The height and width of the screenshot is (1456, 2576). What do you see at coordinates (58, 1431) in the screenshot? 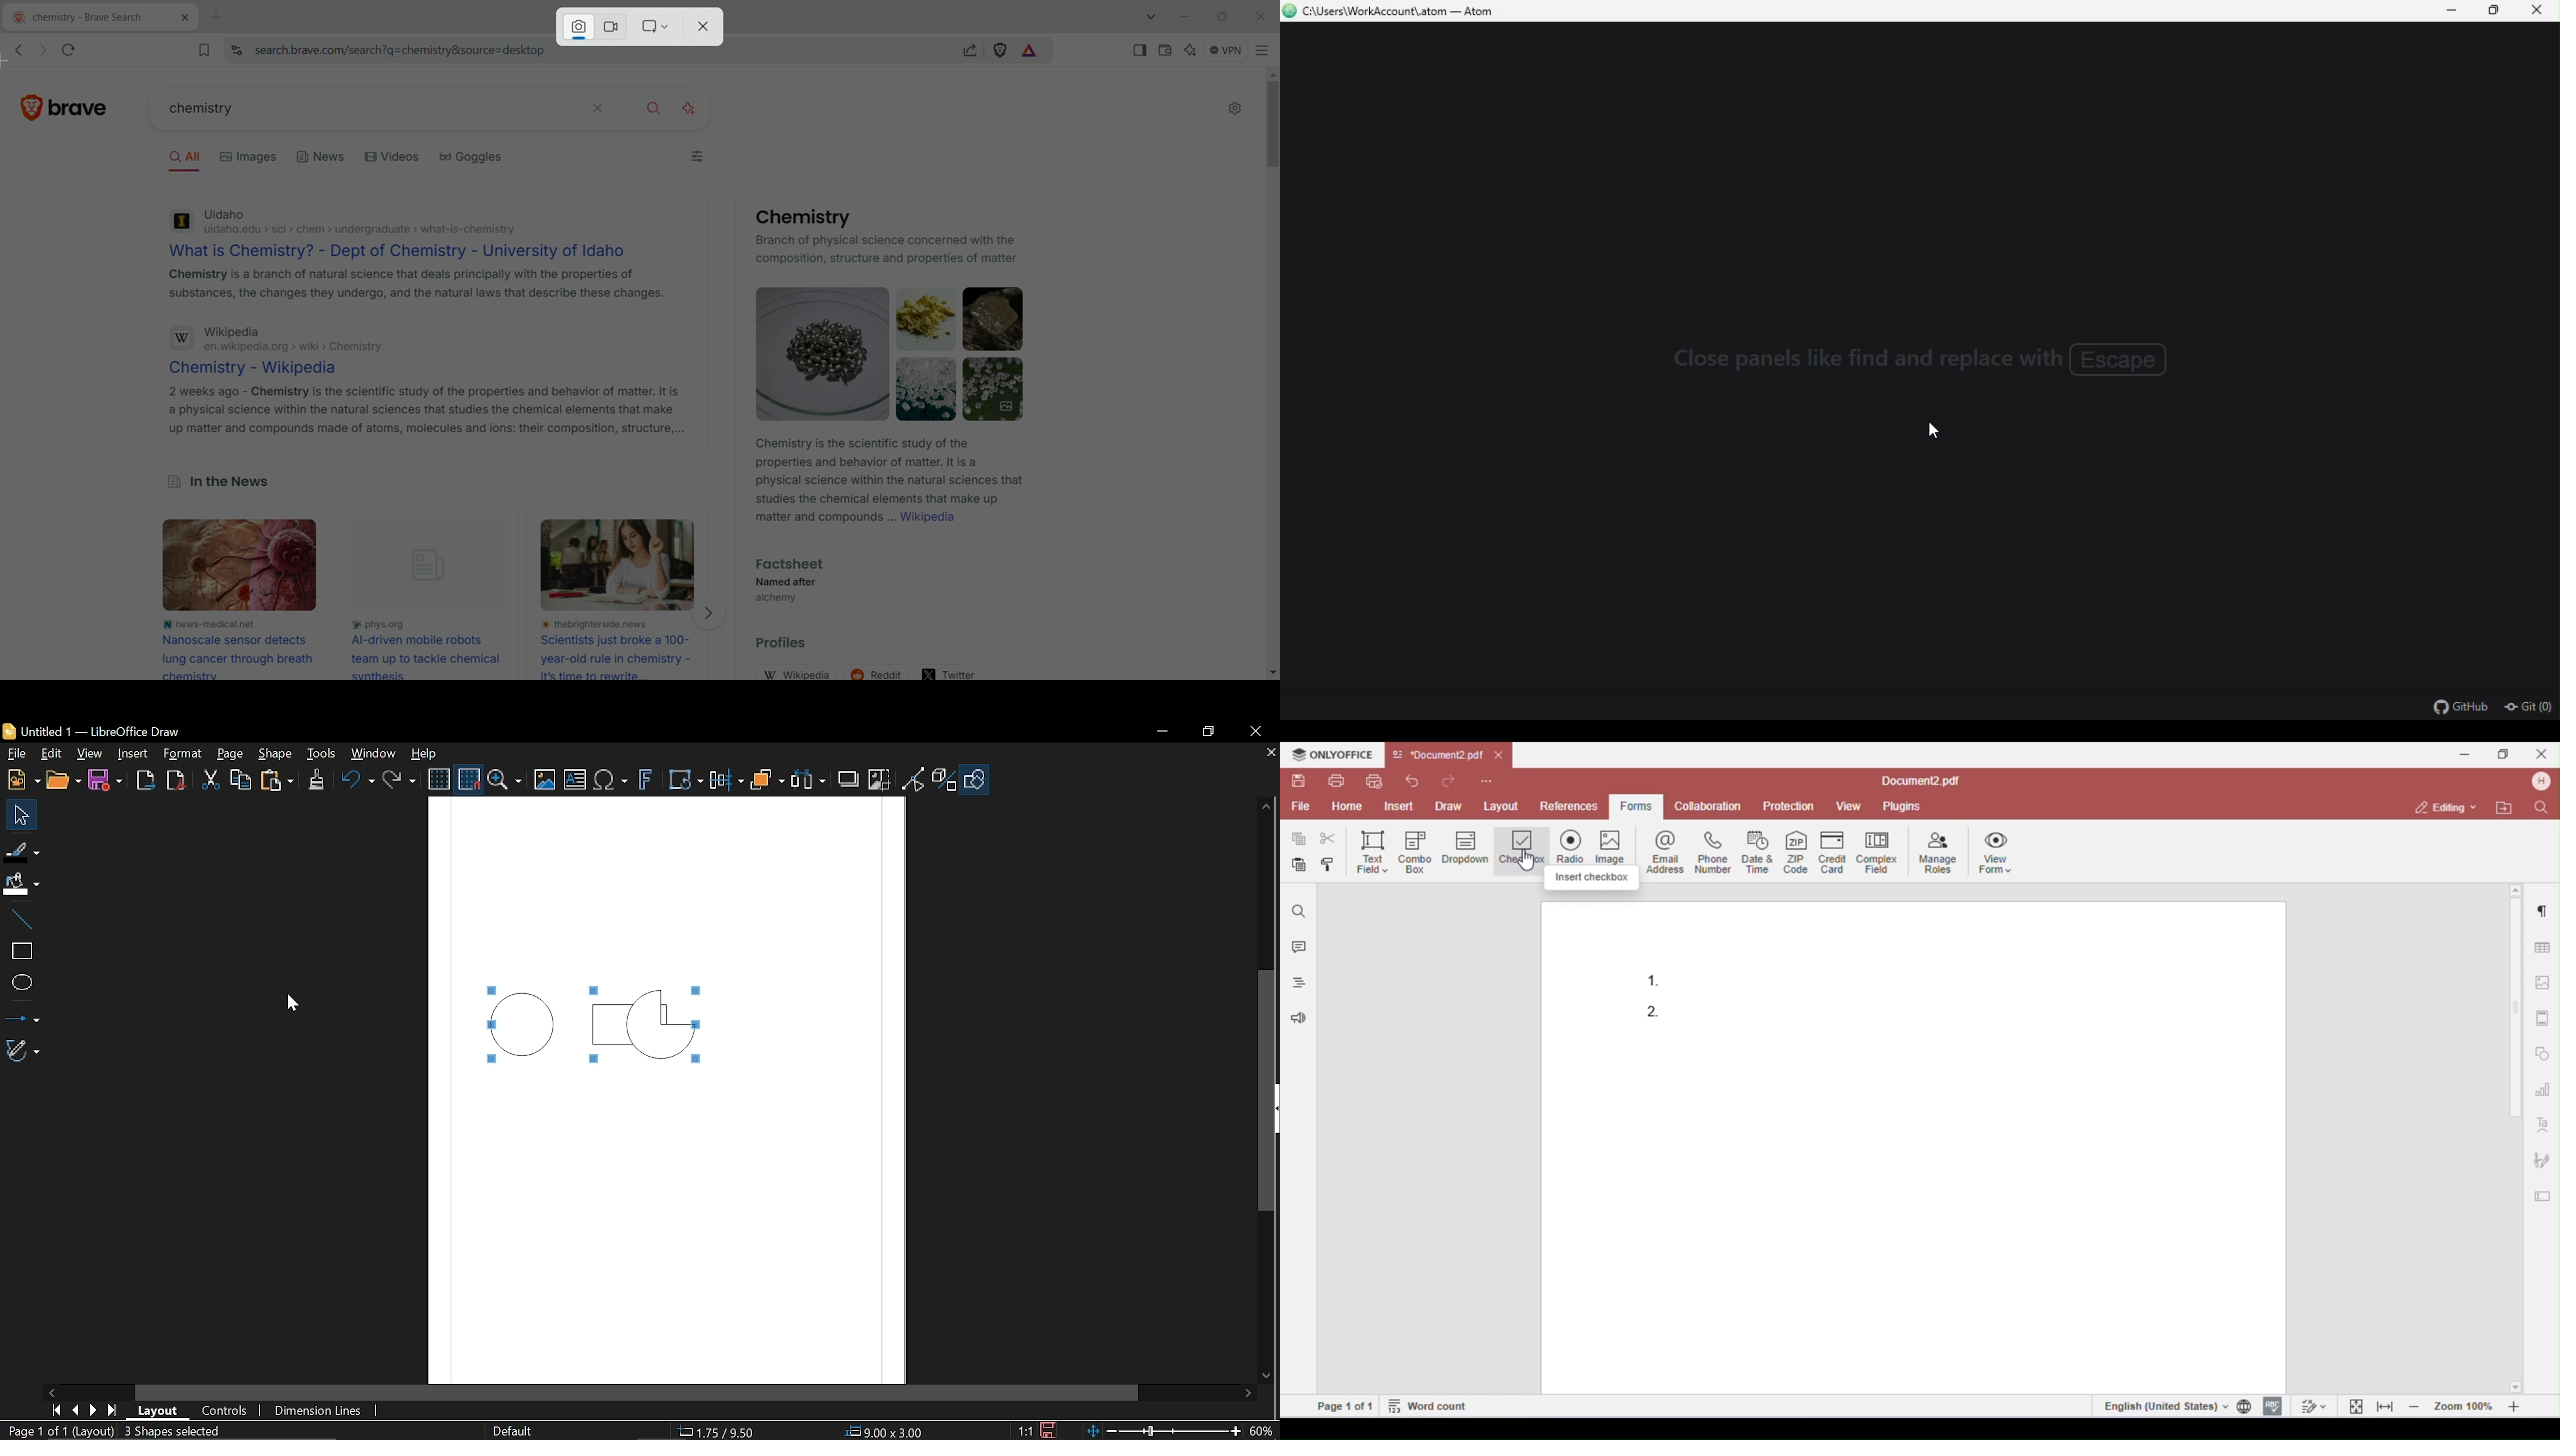
I see `Page 1 of 1 (Layout)` at bounding box center [58, 1431].